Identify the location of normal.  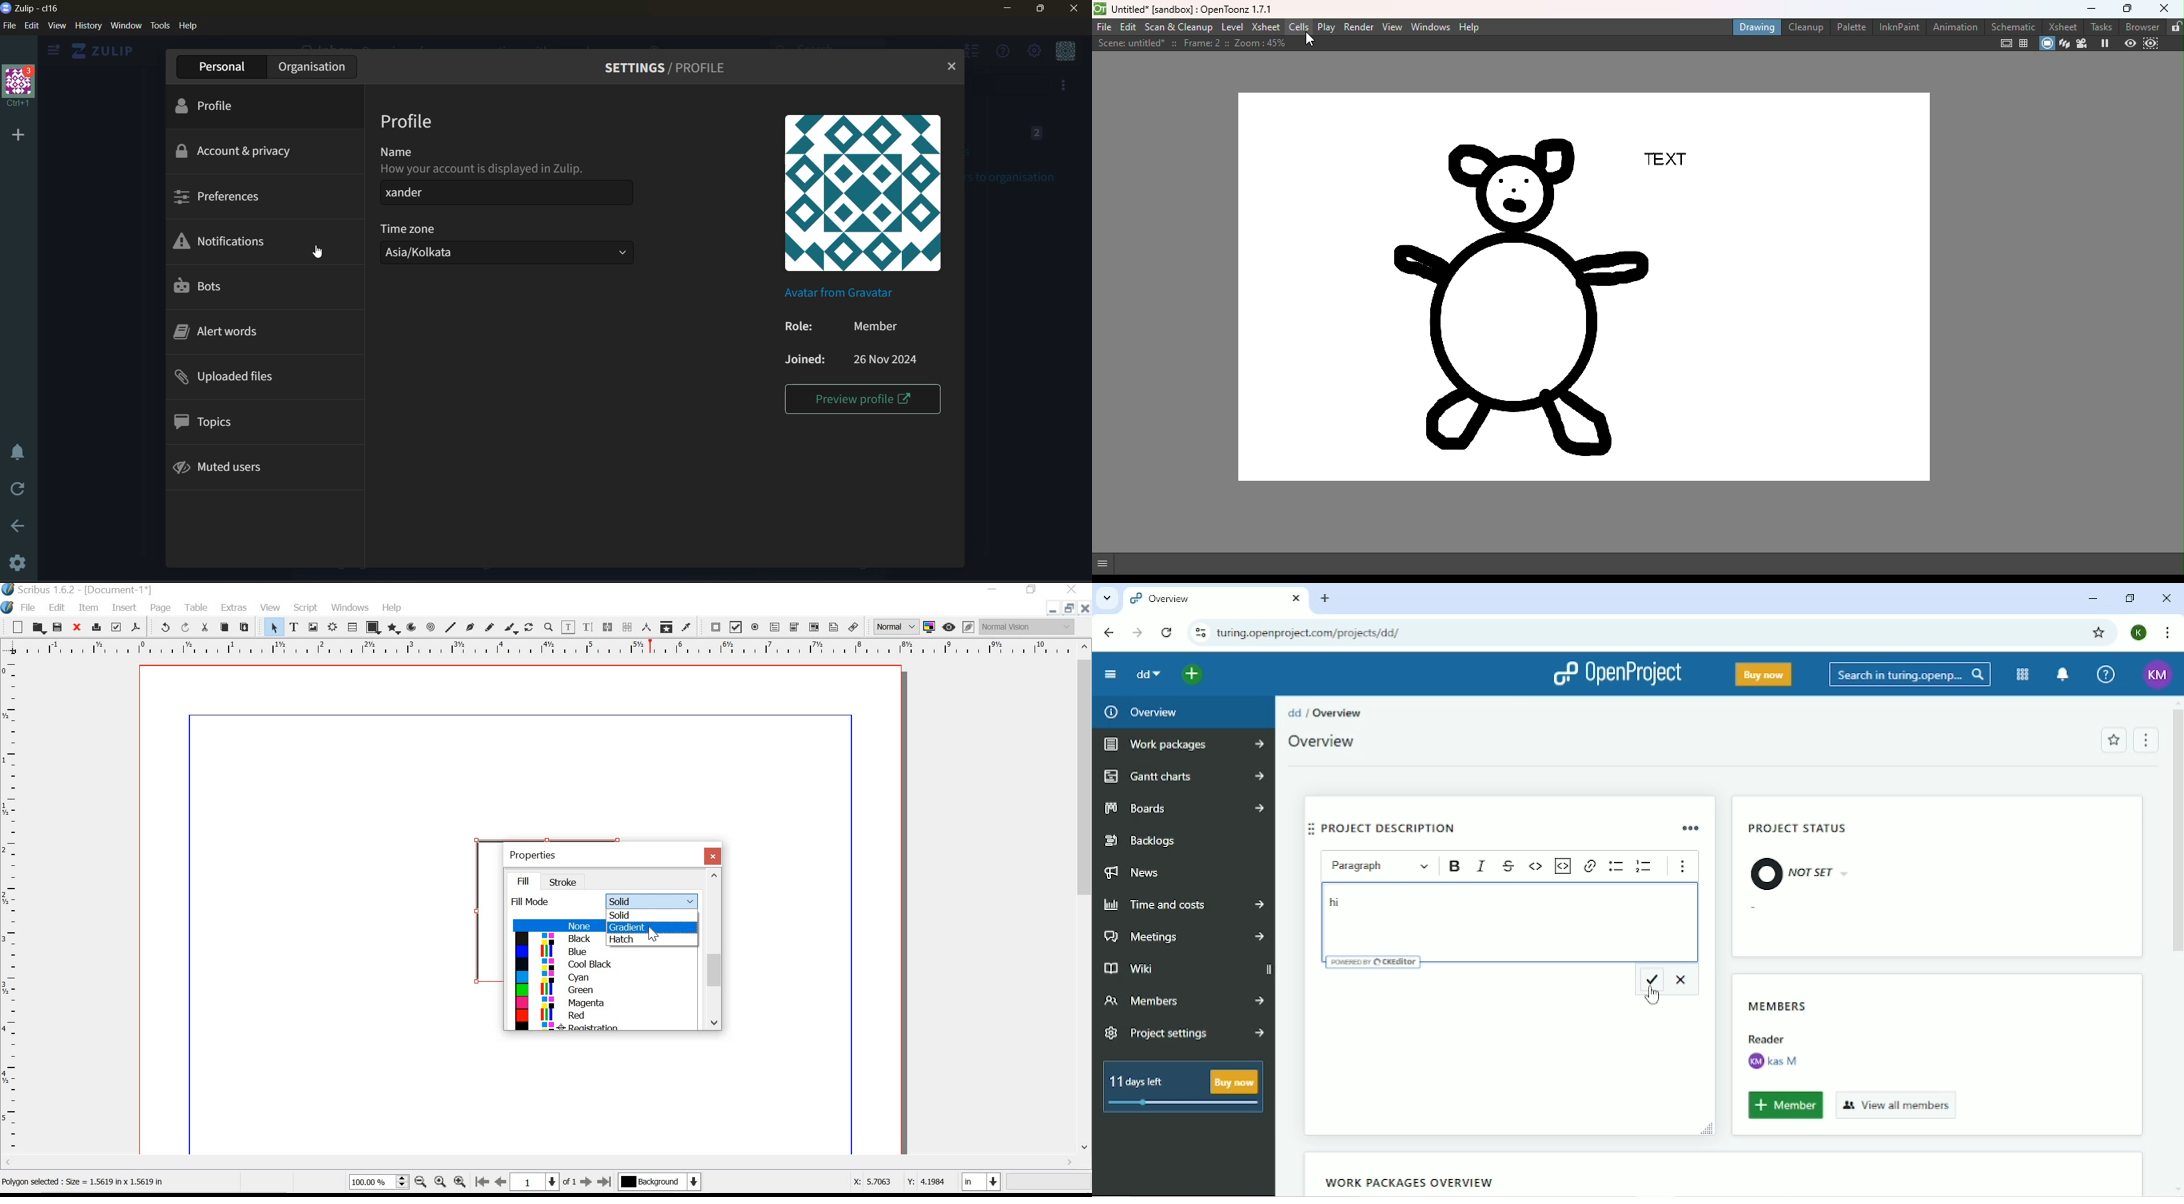
(895, 626).